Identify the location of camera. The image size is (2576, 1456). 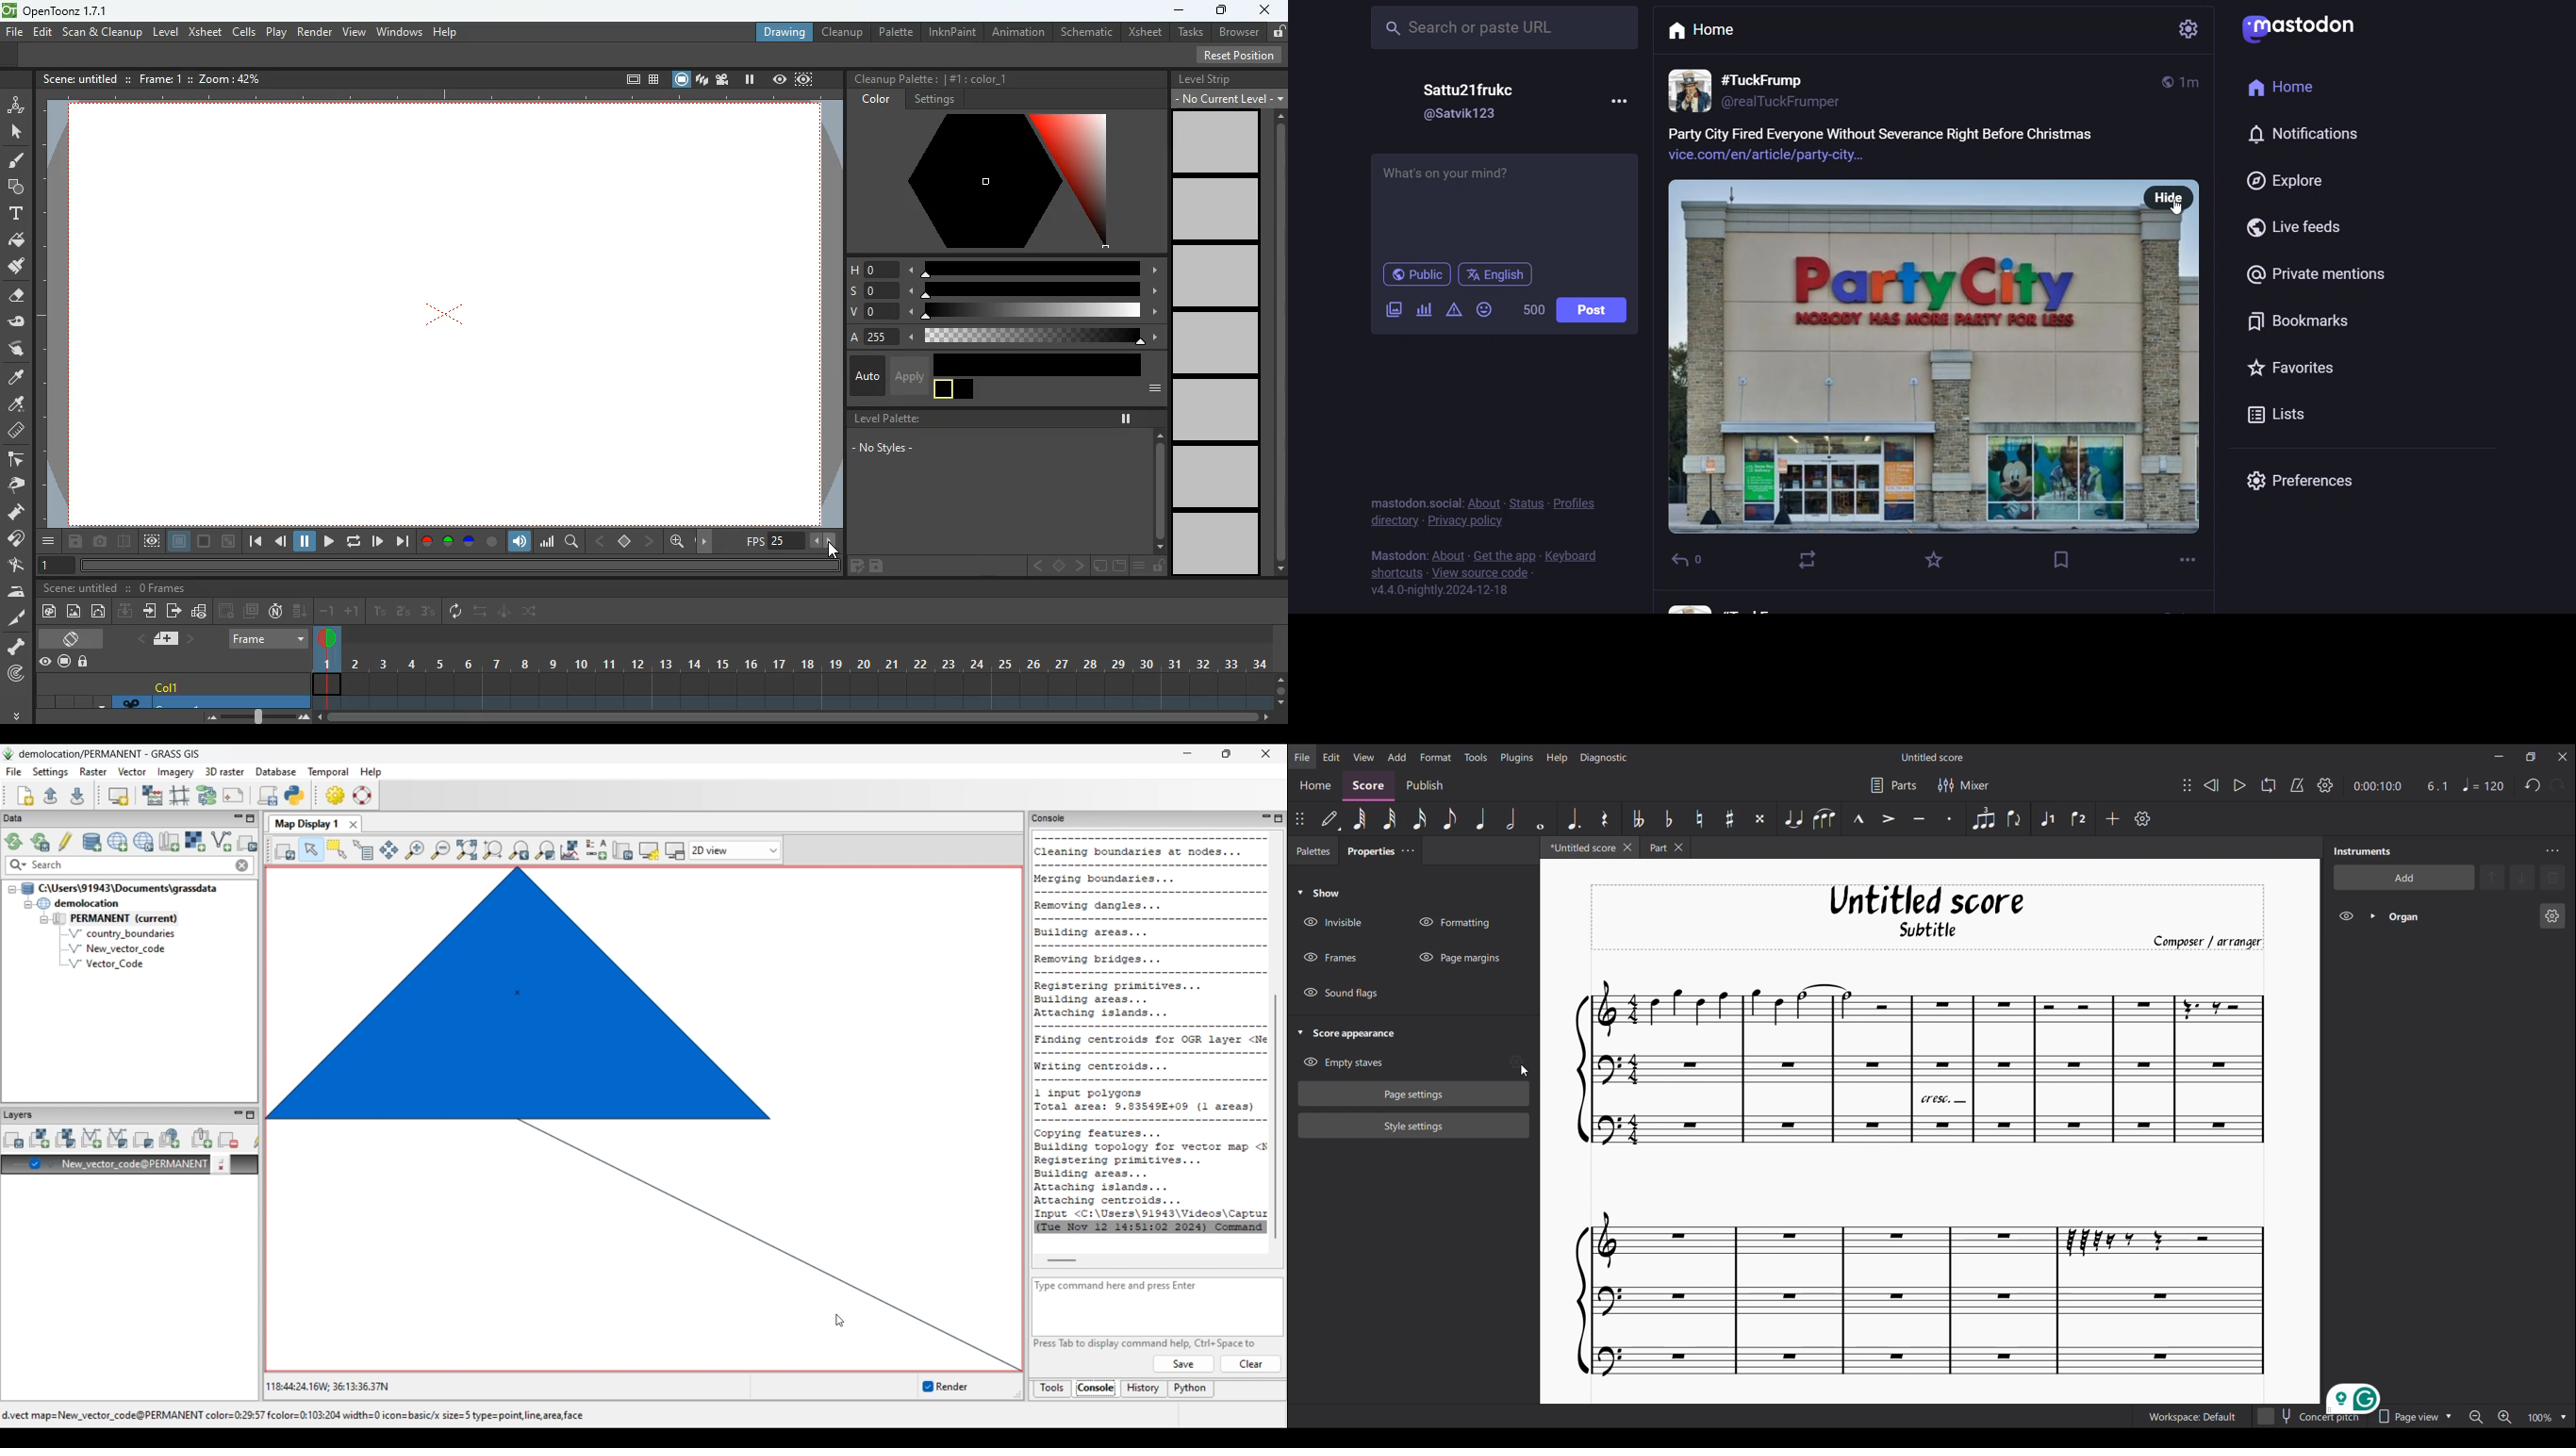
(102, 543).